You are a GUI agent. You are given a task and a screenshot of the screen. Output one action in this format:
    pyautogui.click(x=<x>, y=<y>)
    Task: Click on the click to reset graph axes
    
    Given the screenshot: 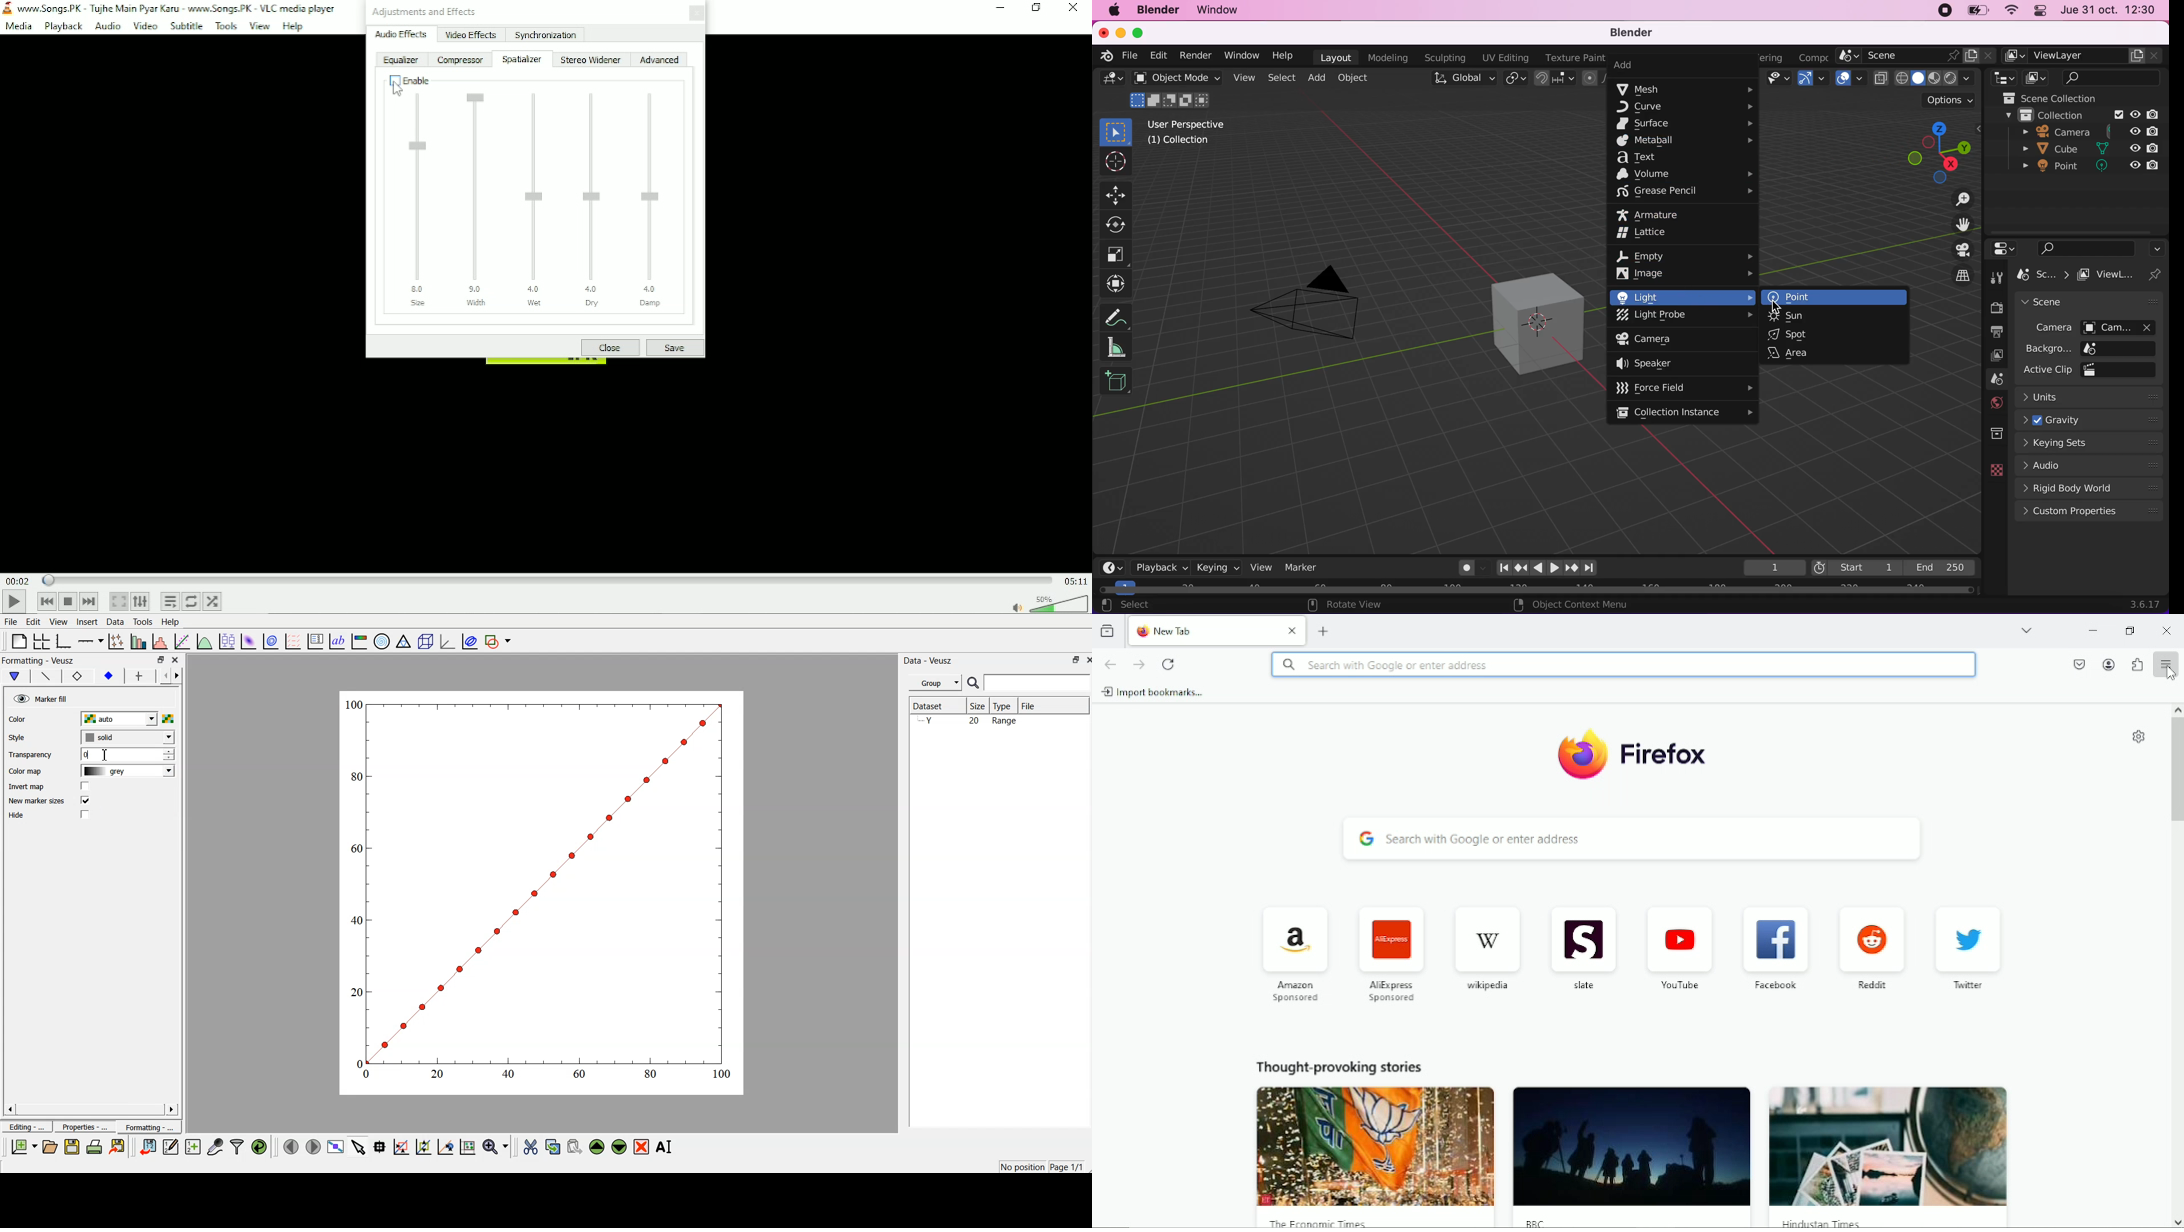 What is the action you would take?
    pyautogui.click(x=468, y=1146)
    